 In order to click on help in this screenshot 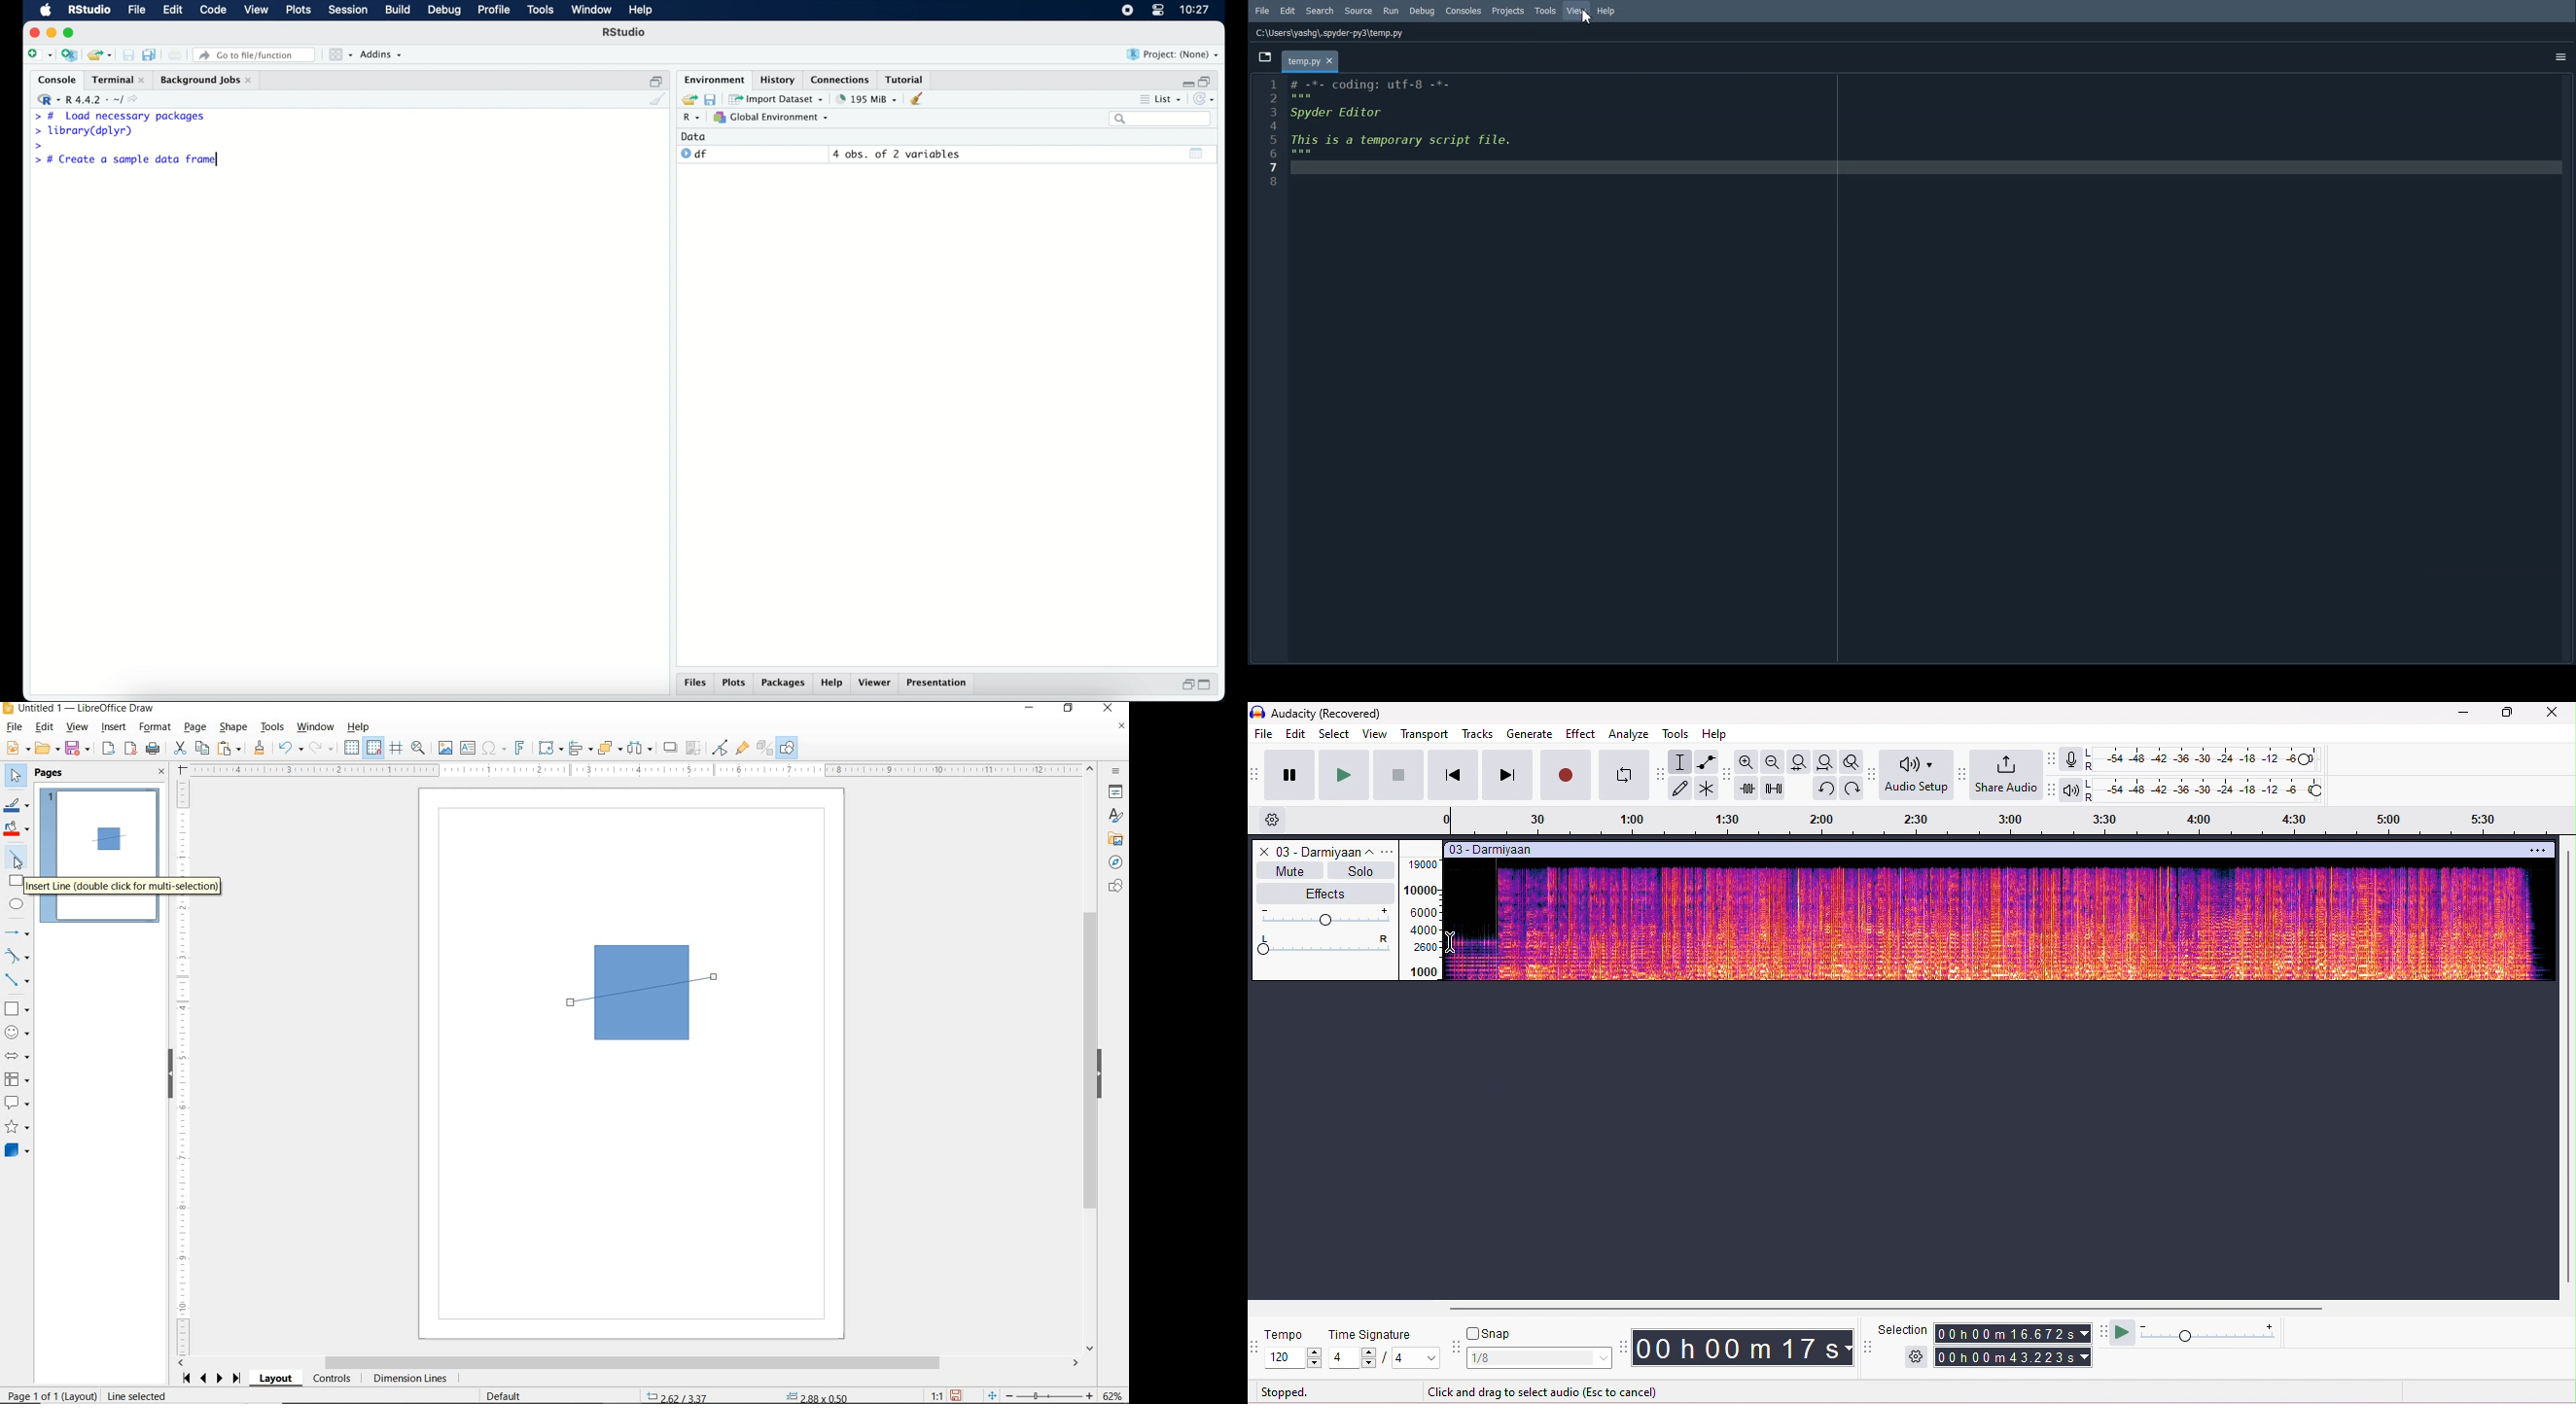, I will do `click(832, 684)`.